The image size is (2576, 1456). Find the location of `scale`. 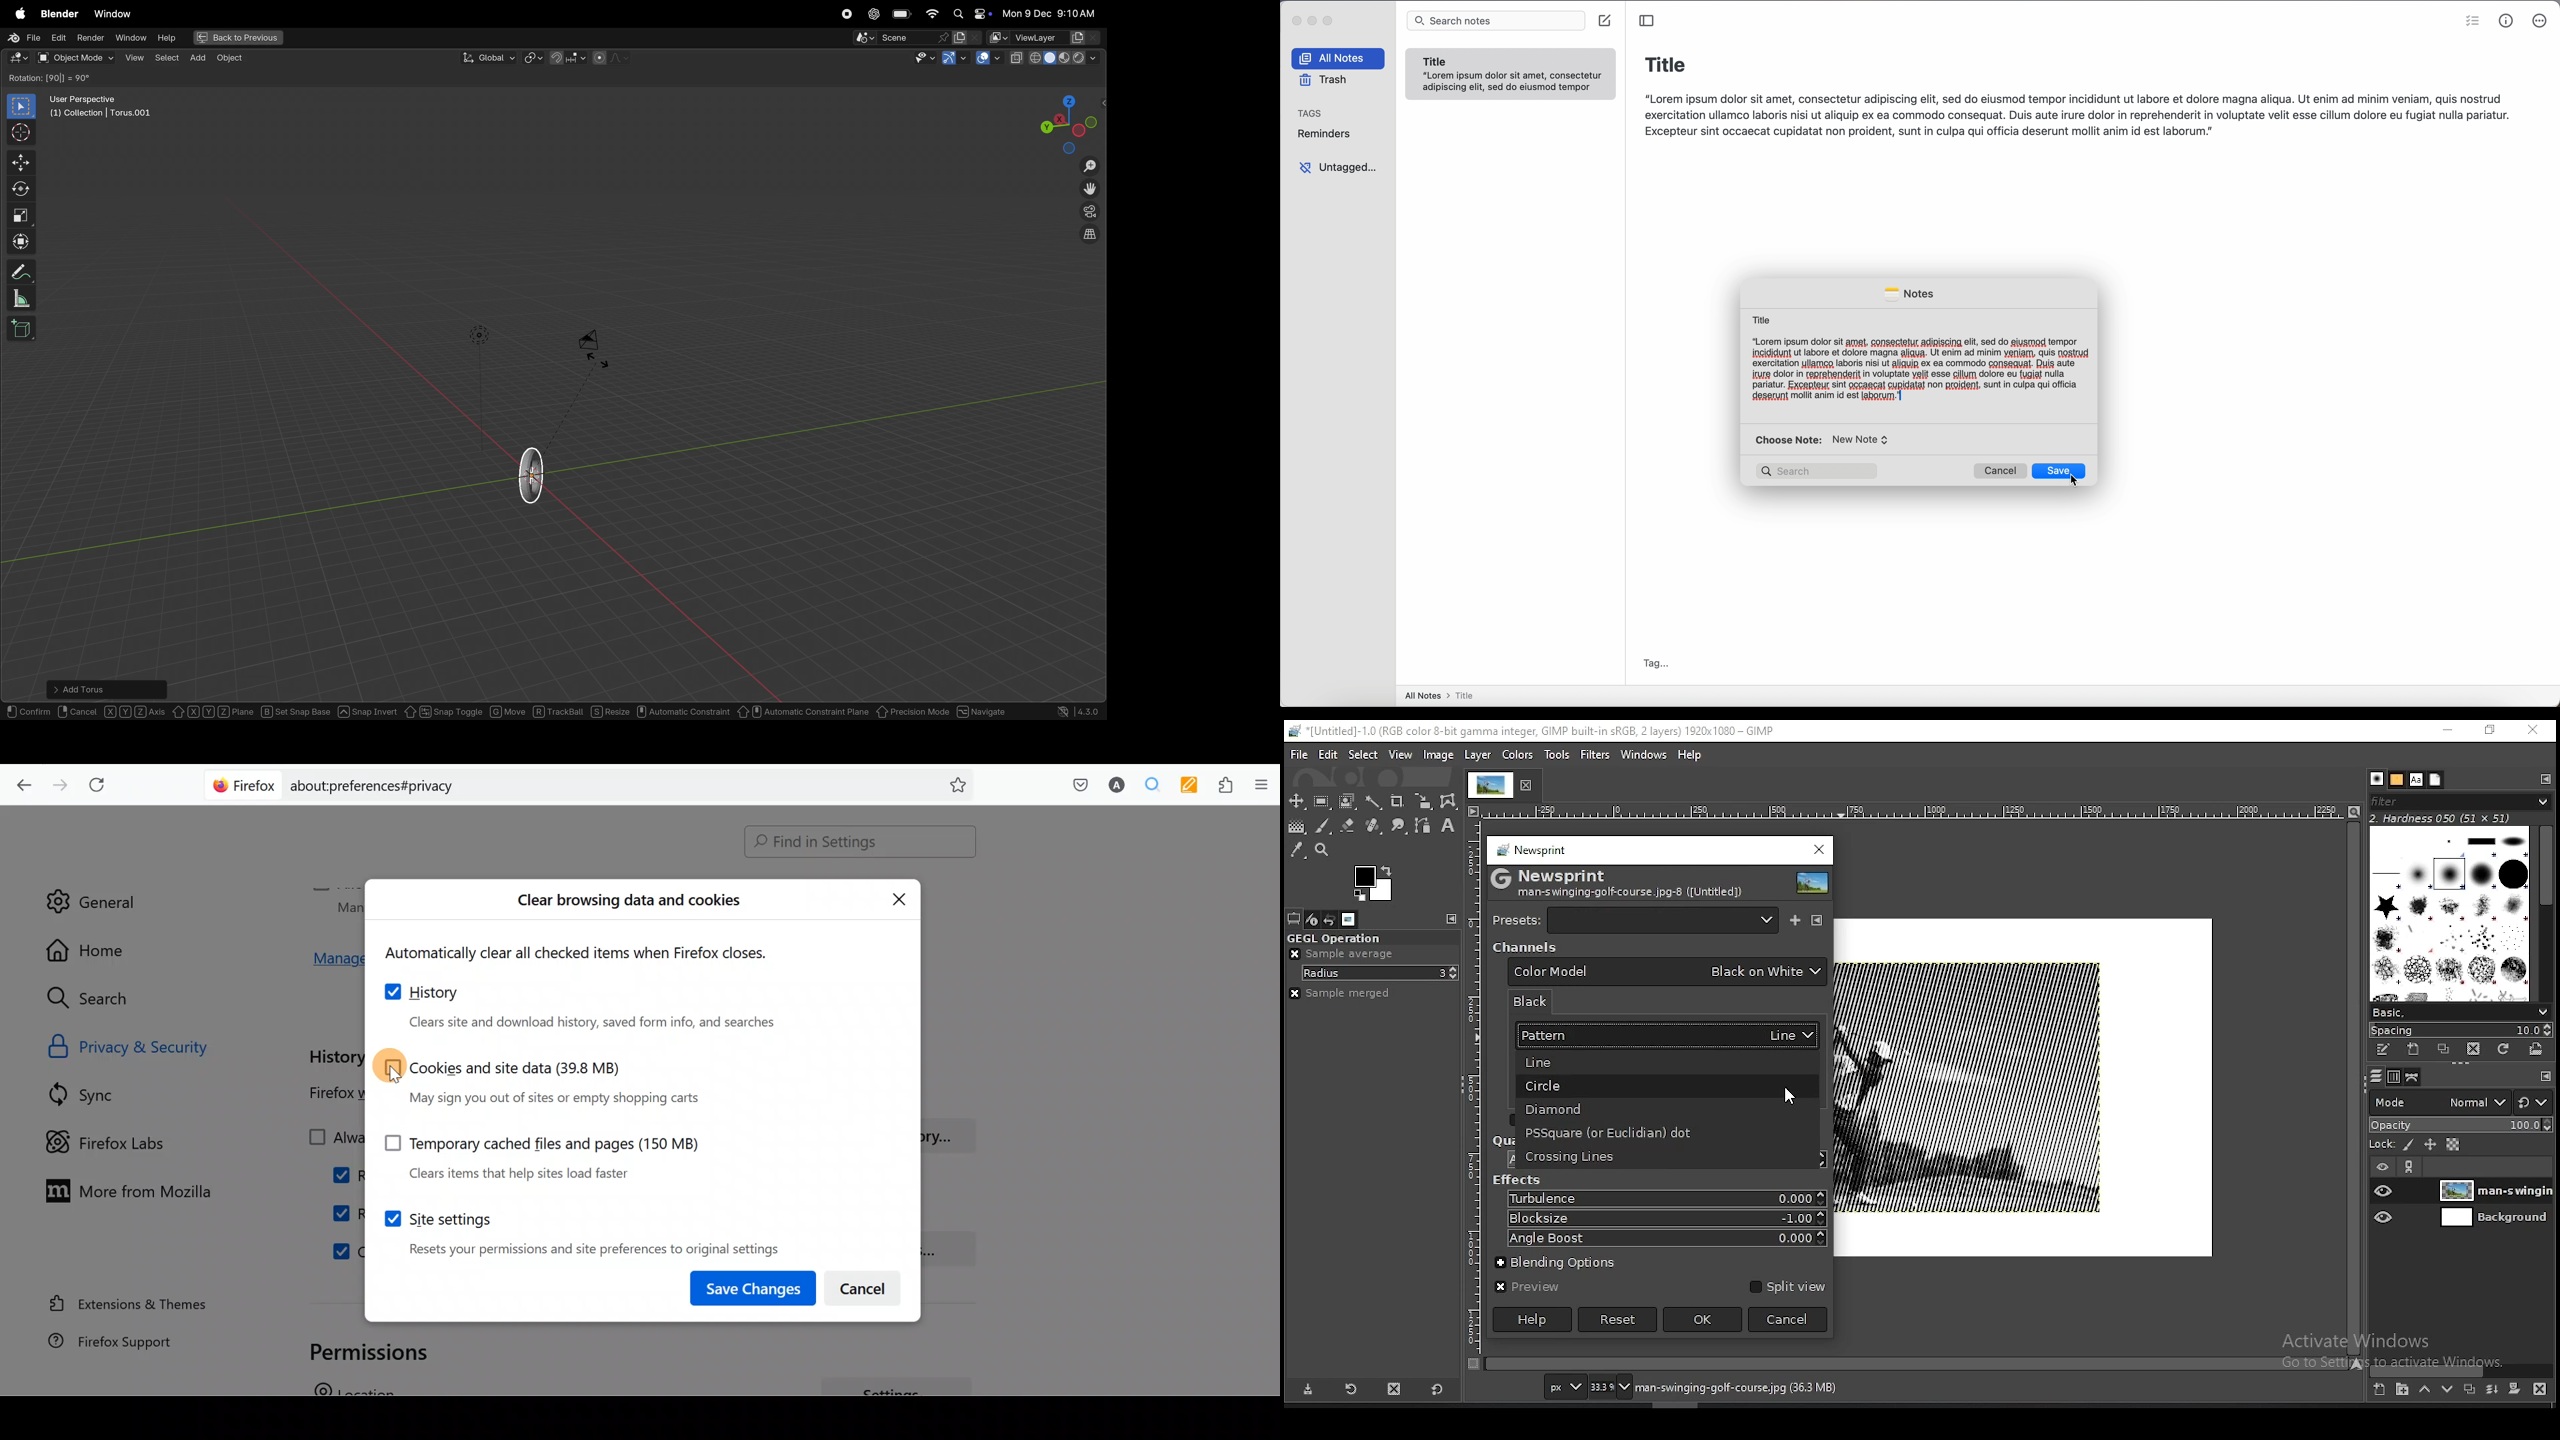

scale is located at coordinates (22, 215).